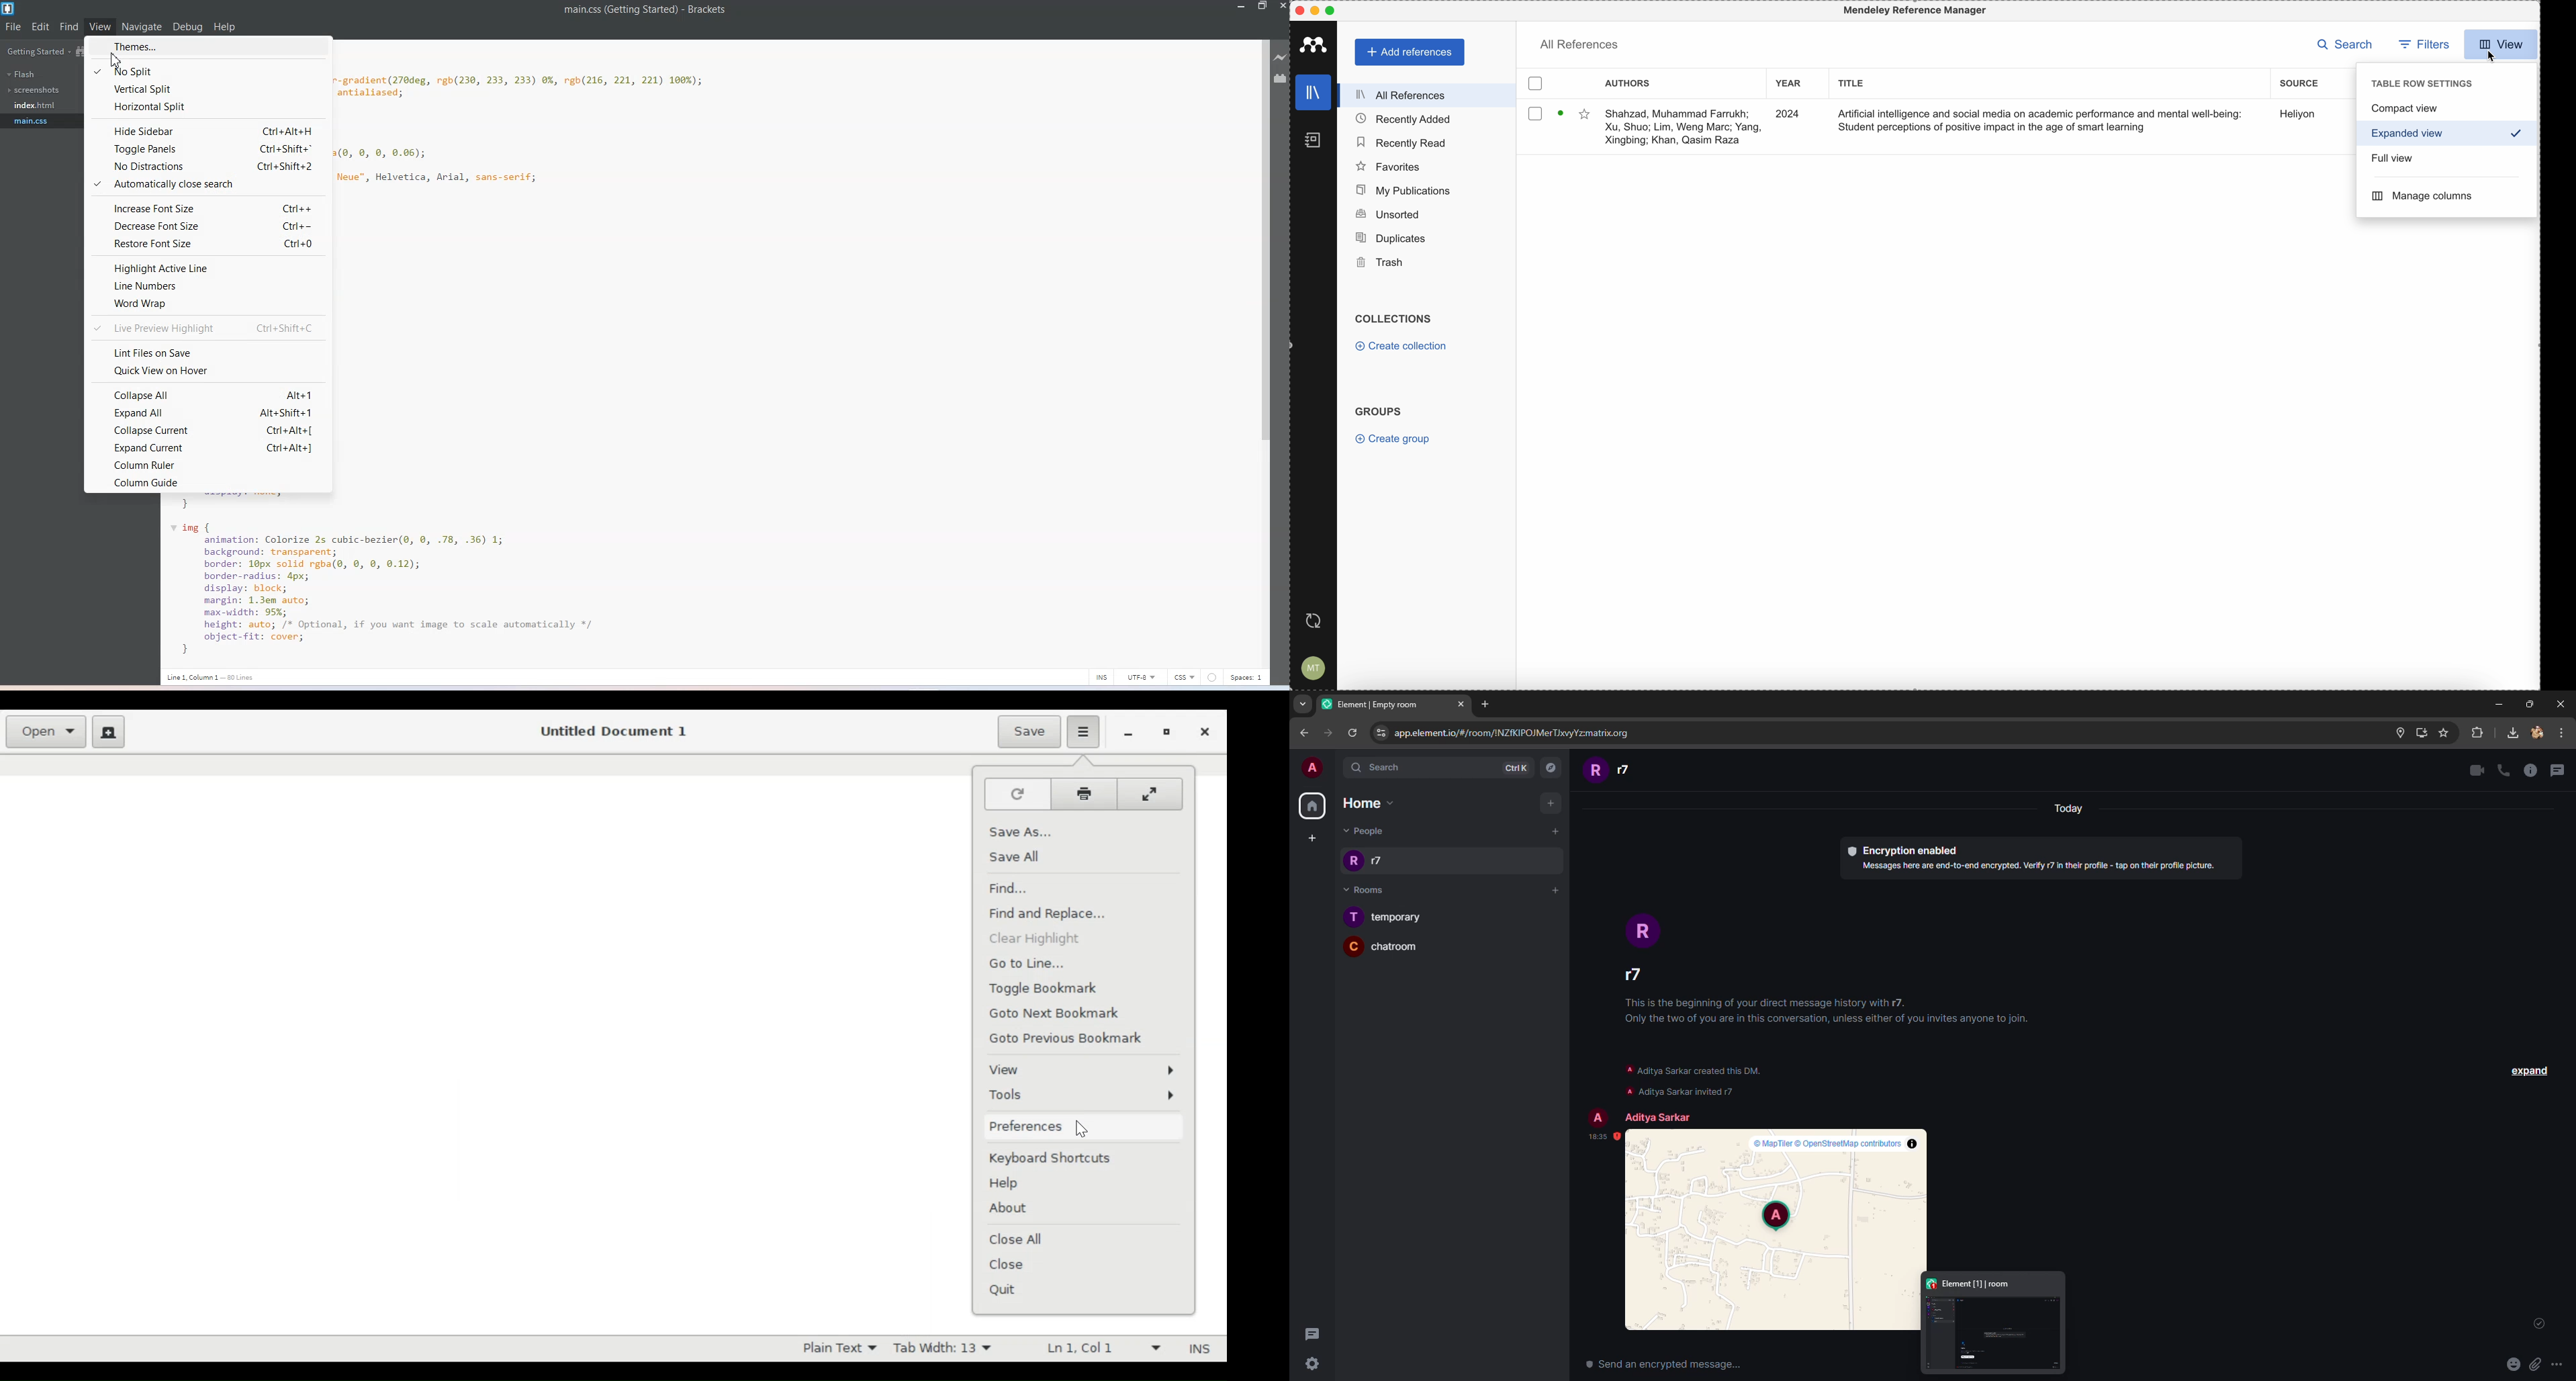 The image size is (2576, 1400). I want to click on Hide sidebar, so click(209, 130).